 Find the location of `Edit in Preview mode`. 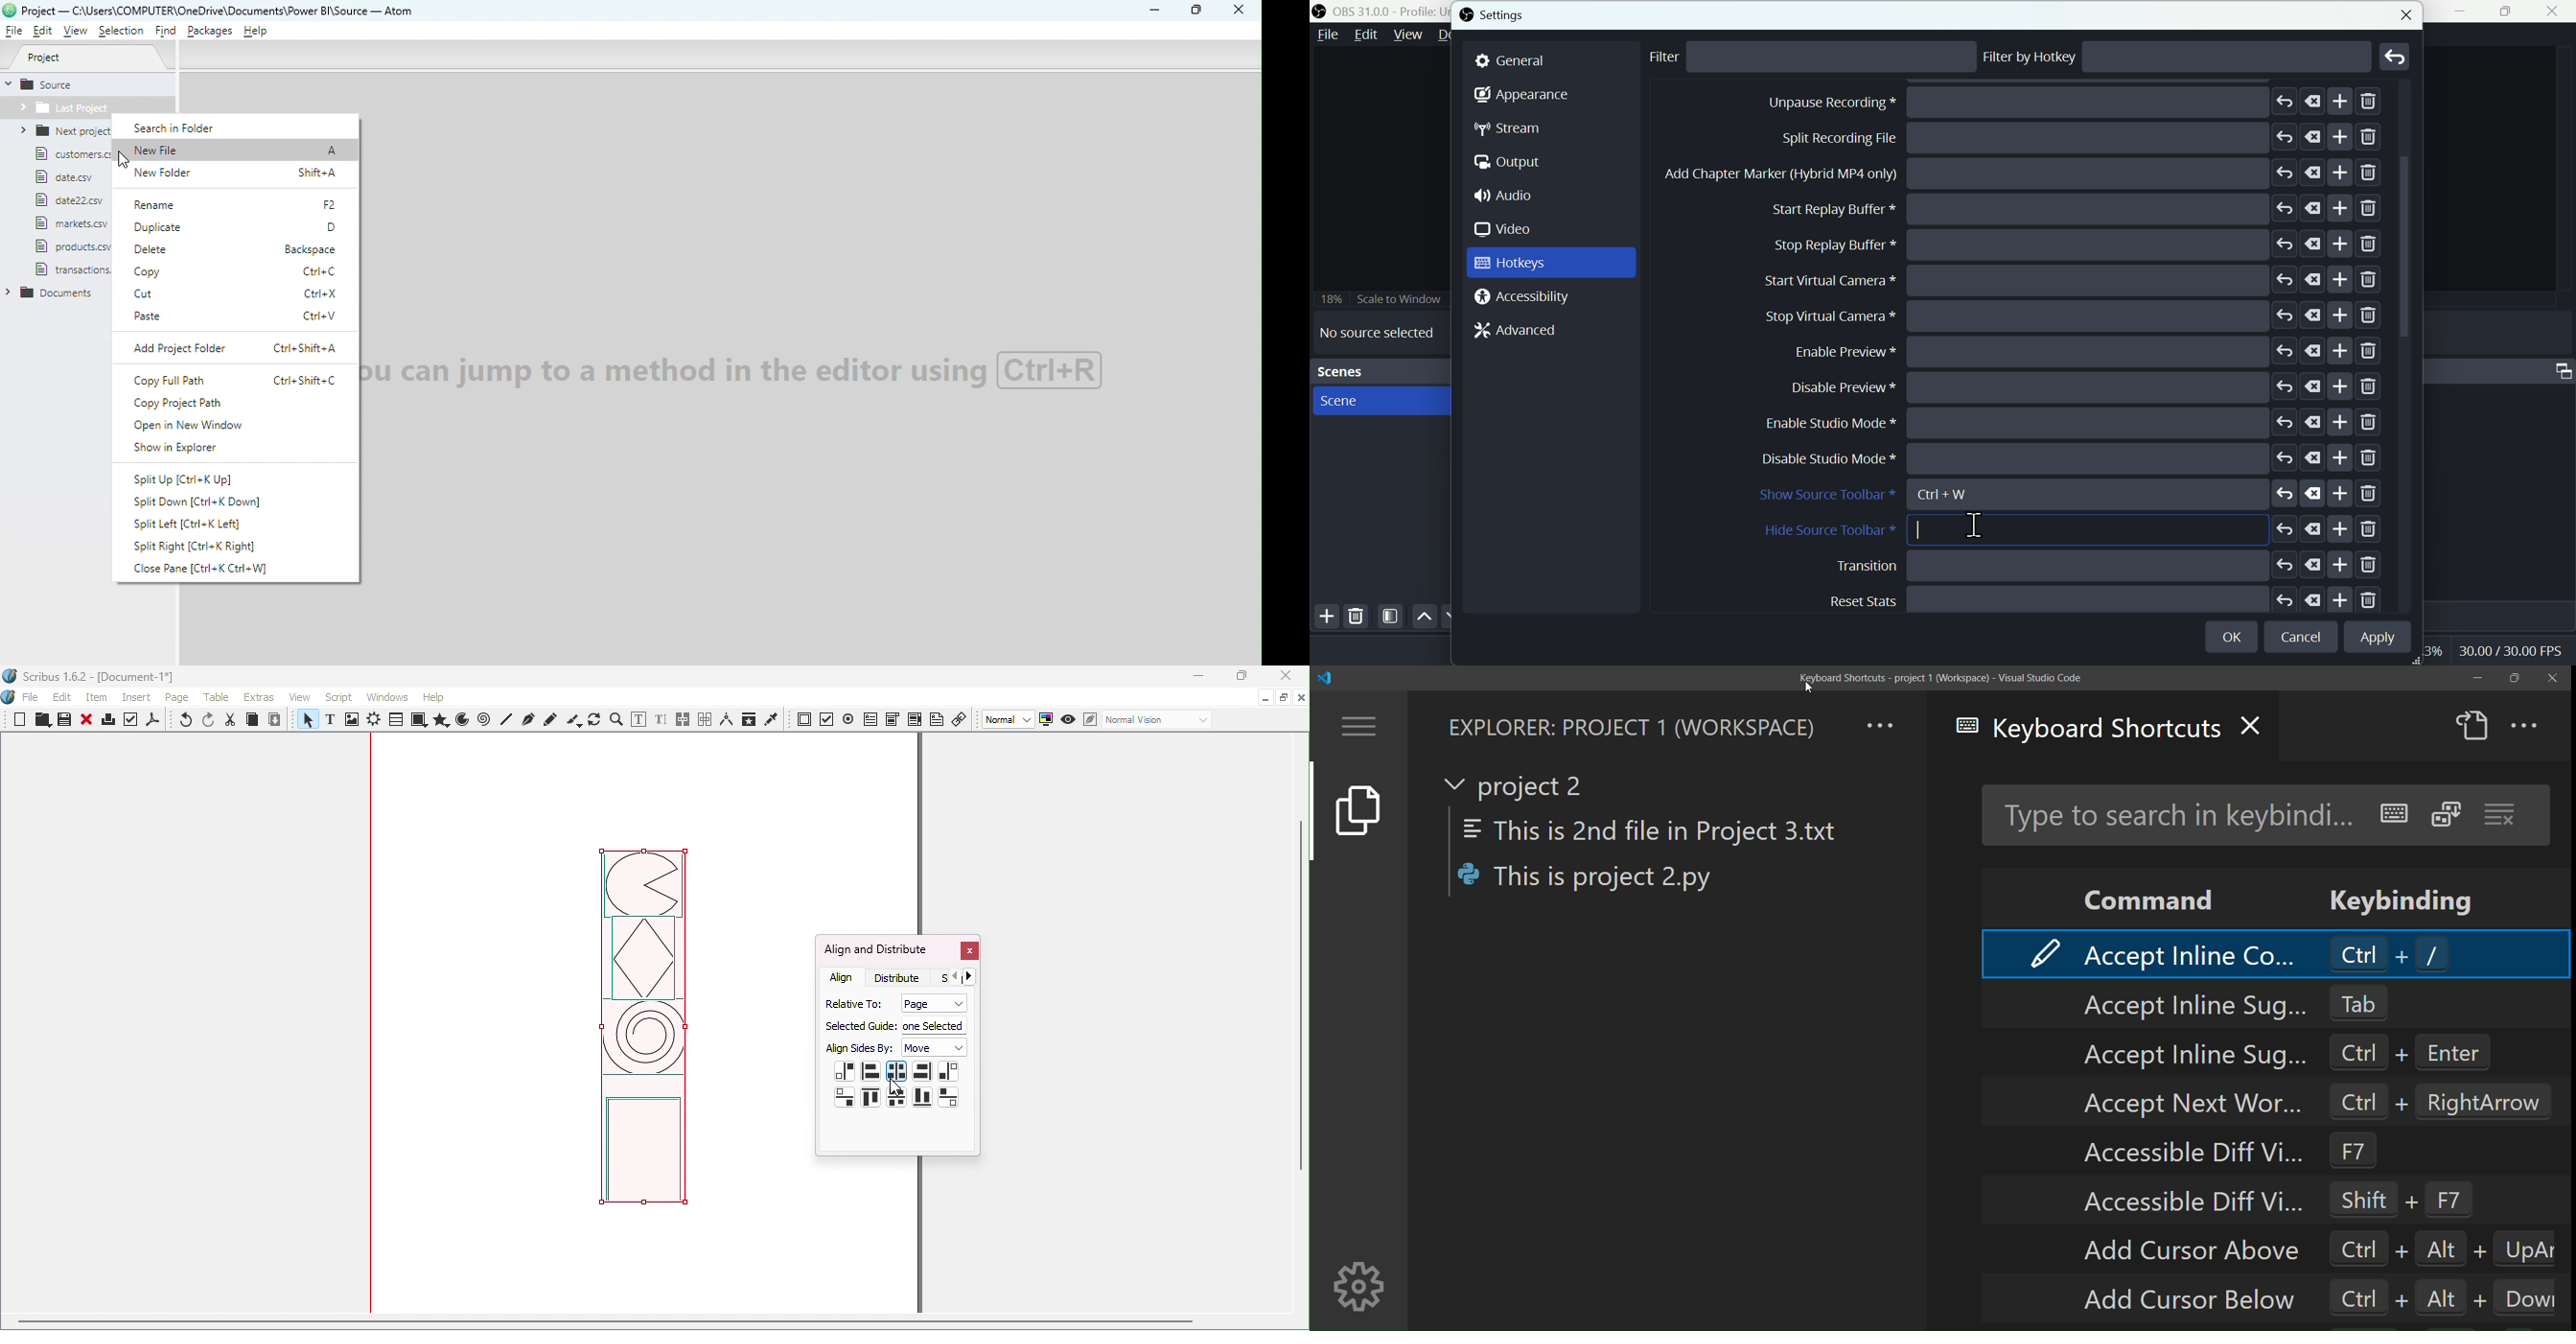

Edit in Preview mode is located at coordinates (1089, 718).